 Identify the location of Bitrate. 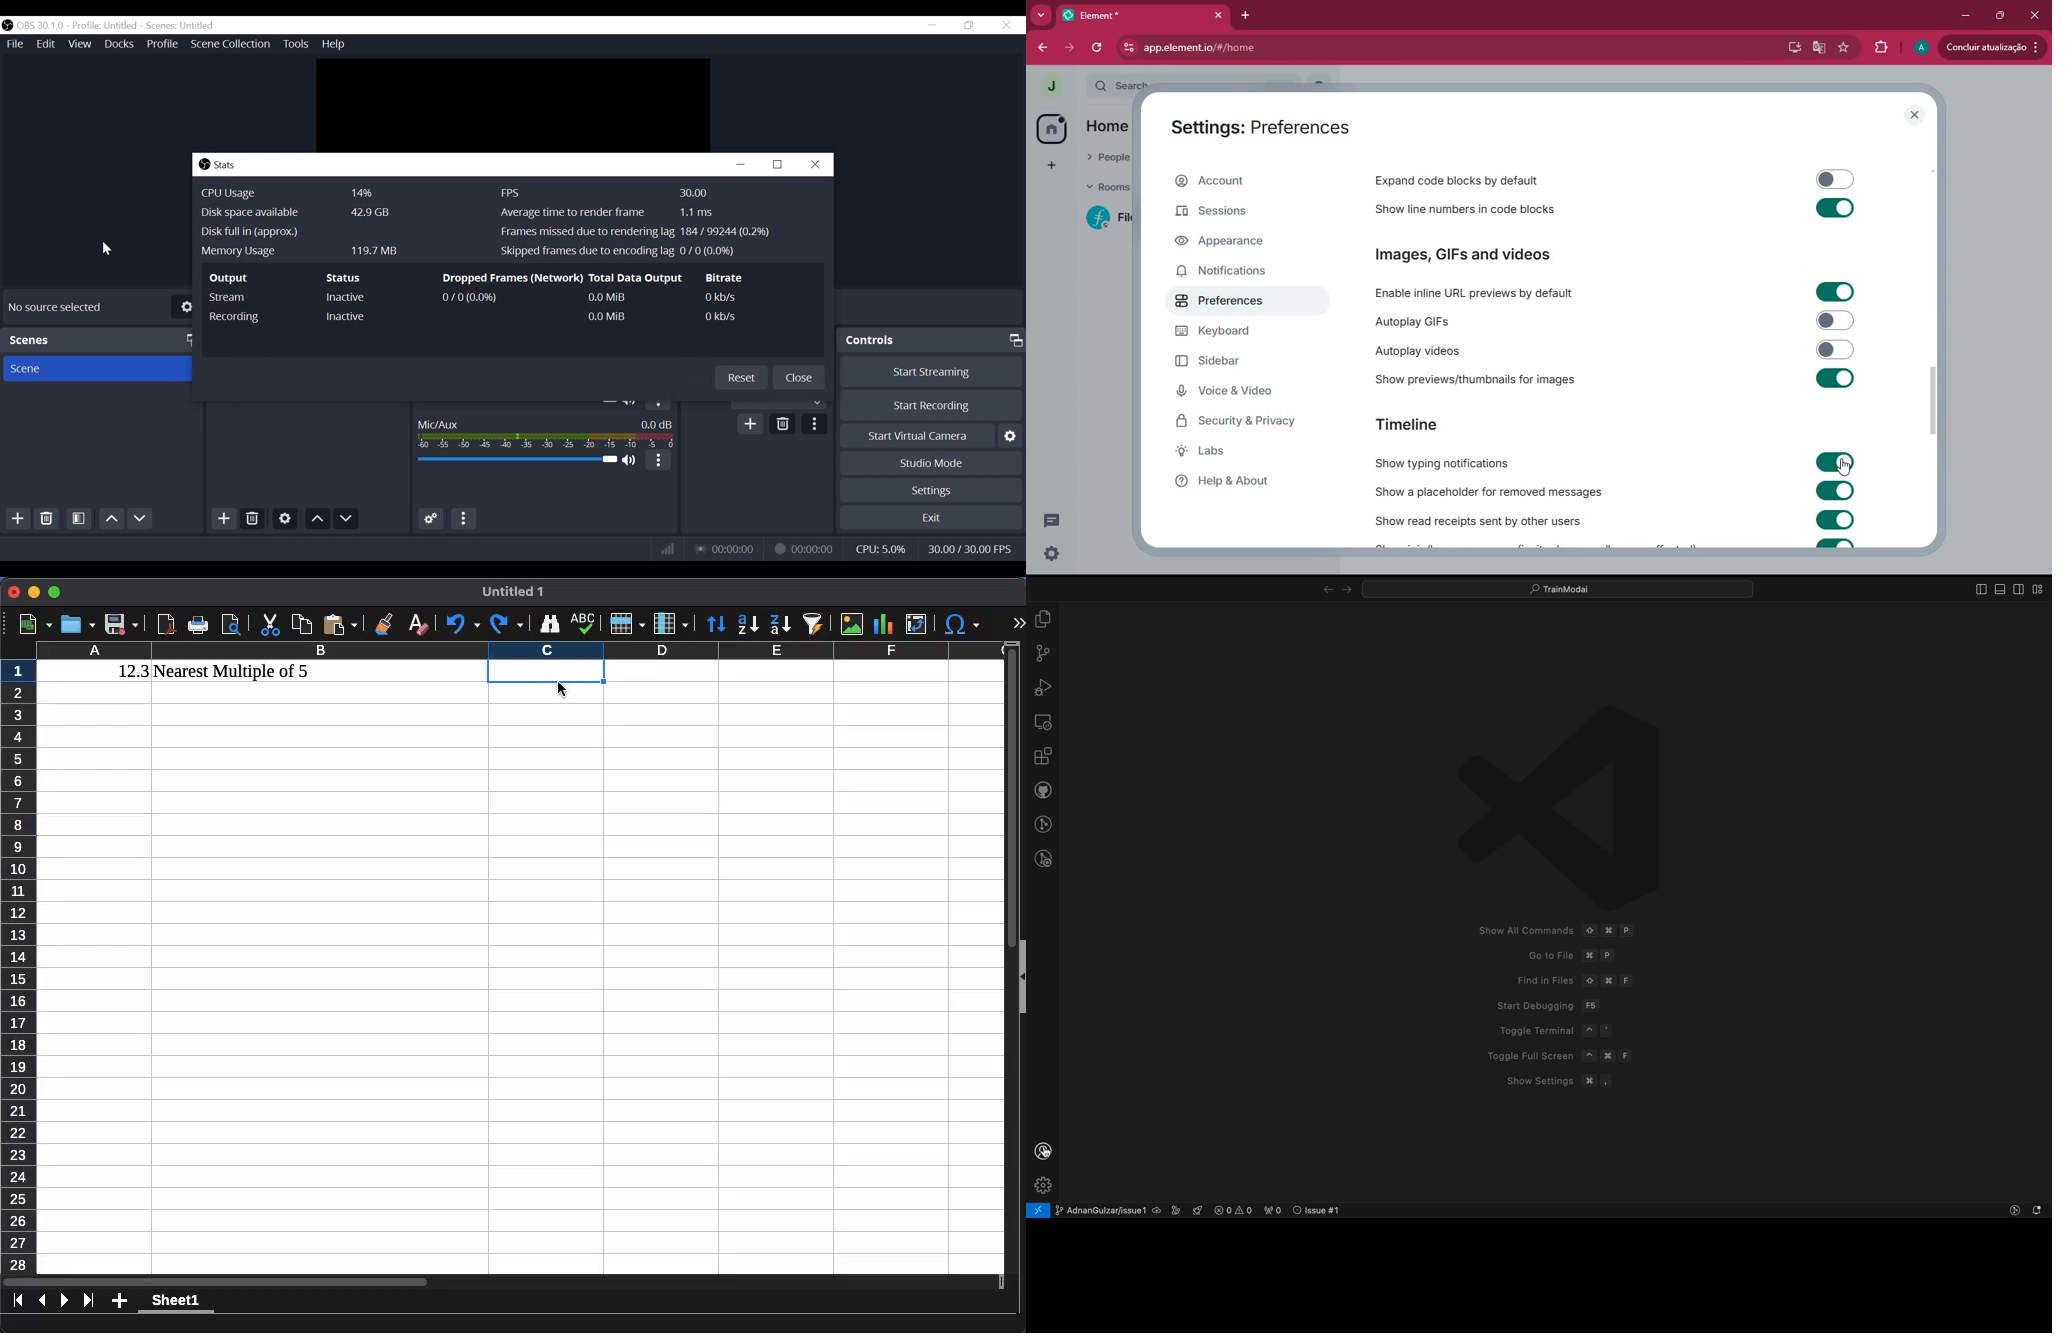
(667, 548).